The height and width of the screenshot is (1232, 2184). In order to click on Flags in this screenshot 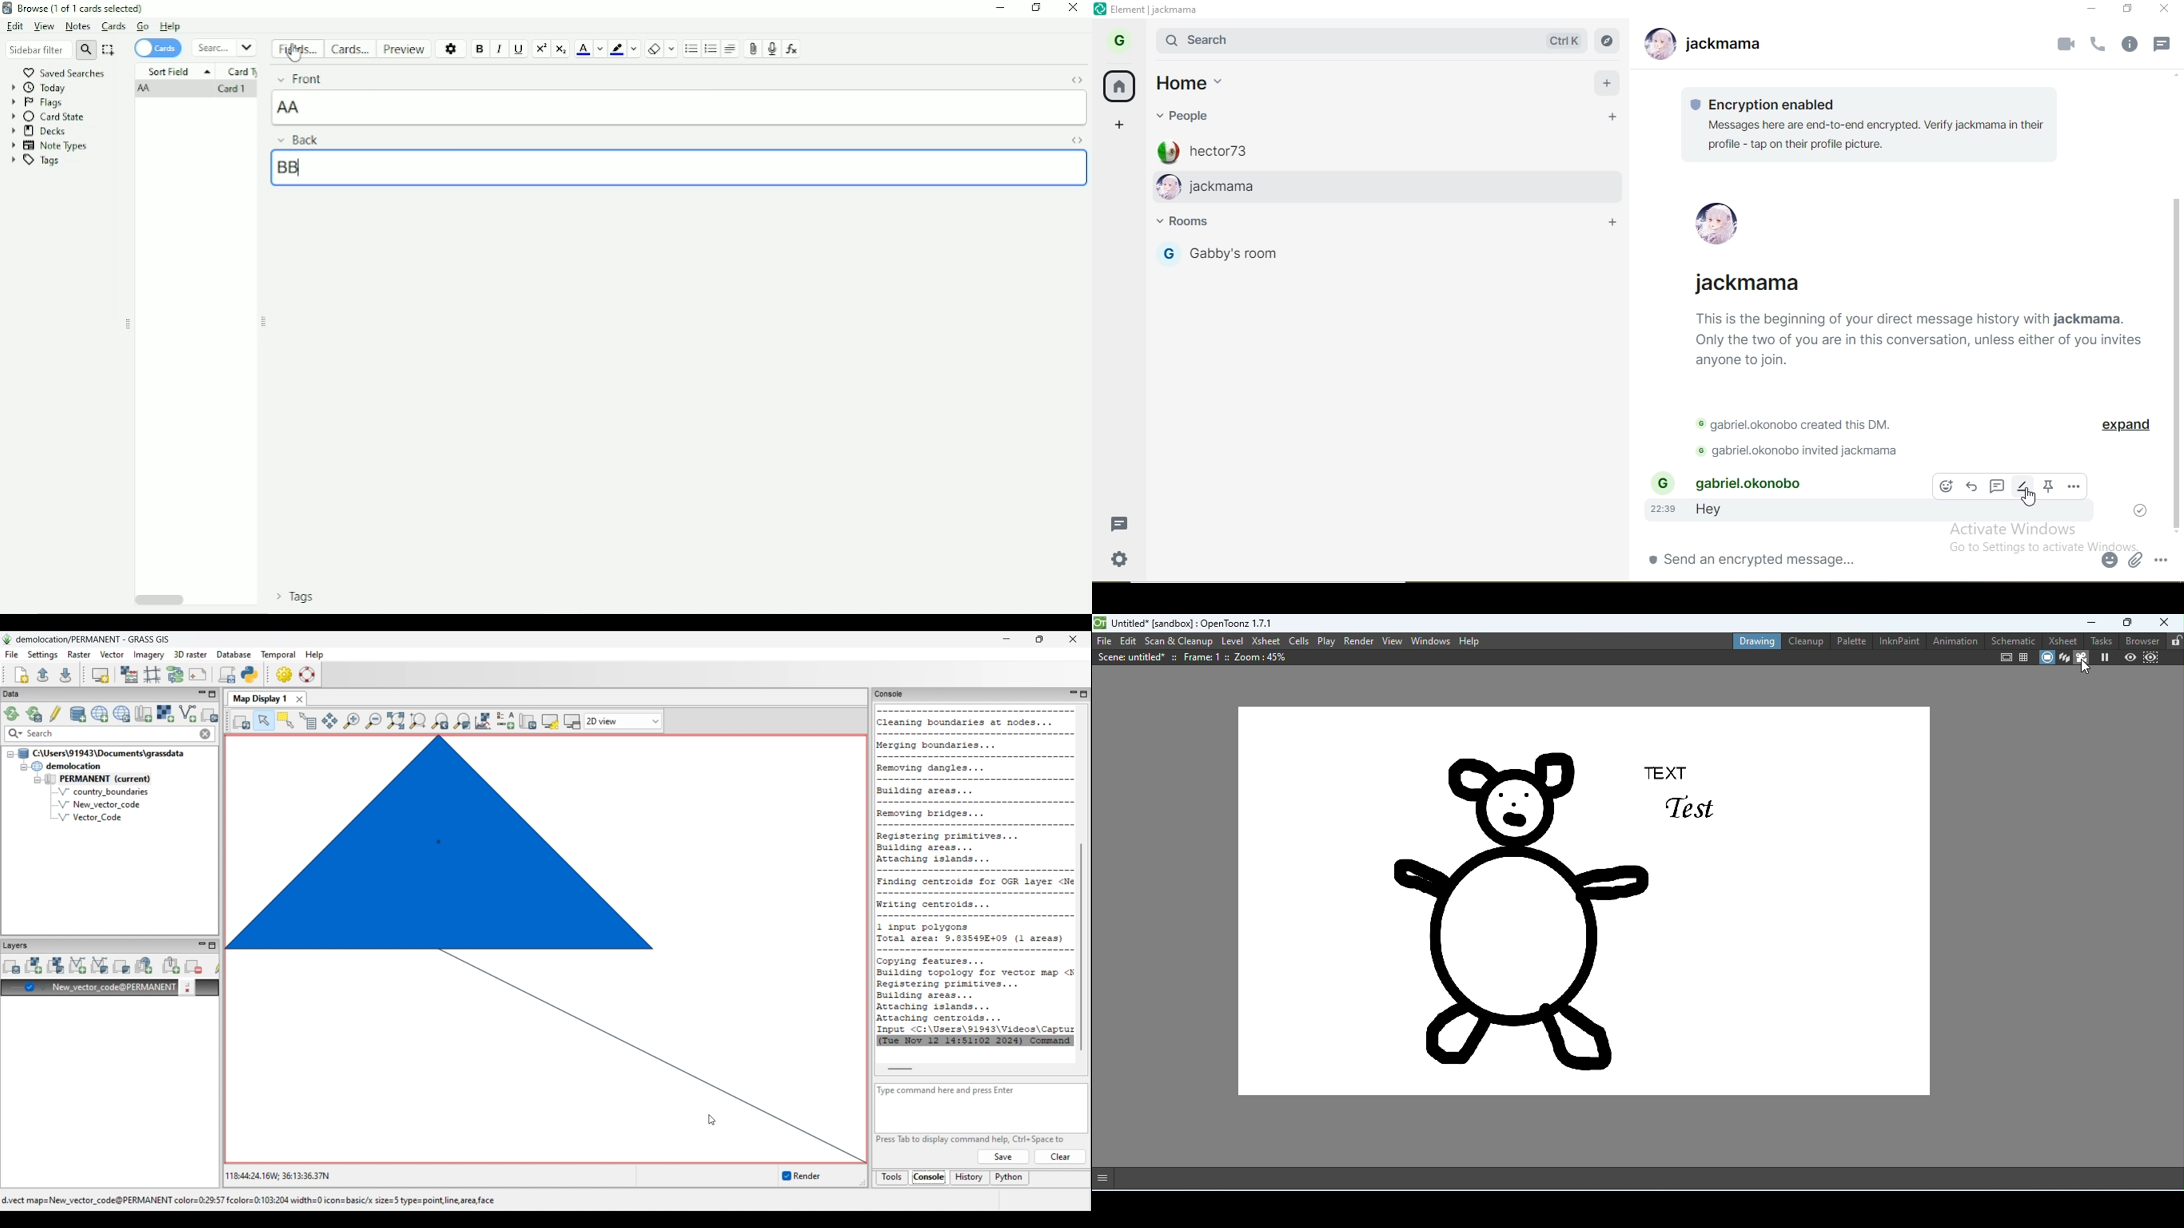, I will do `click(37, 103)`.